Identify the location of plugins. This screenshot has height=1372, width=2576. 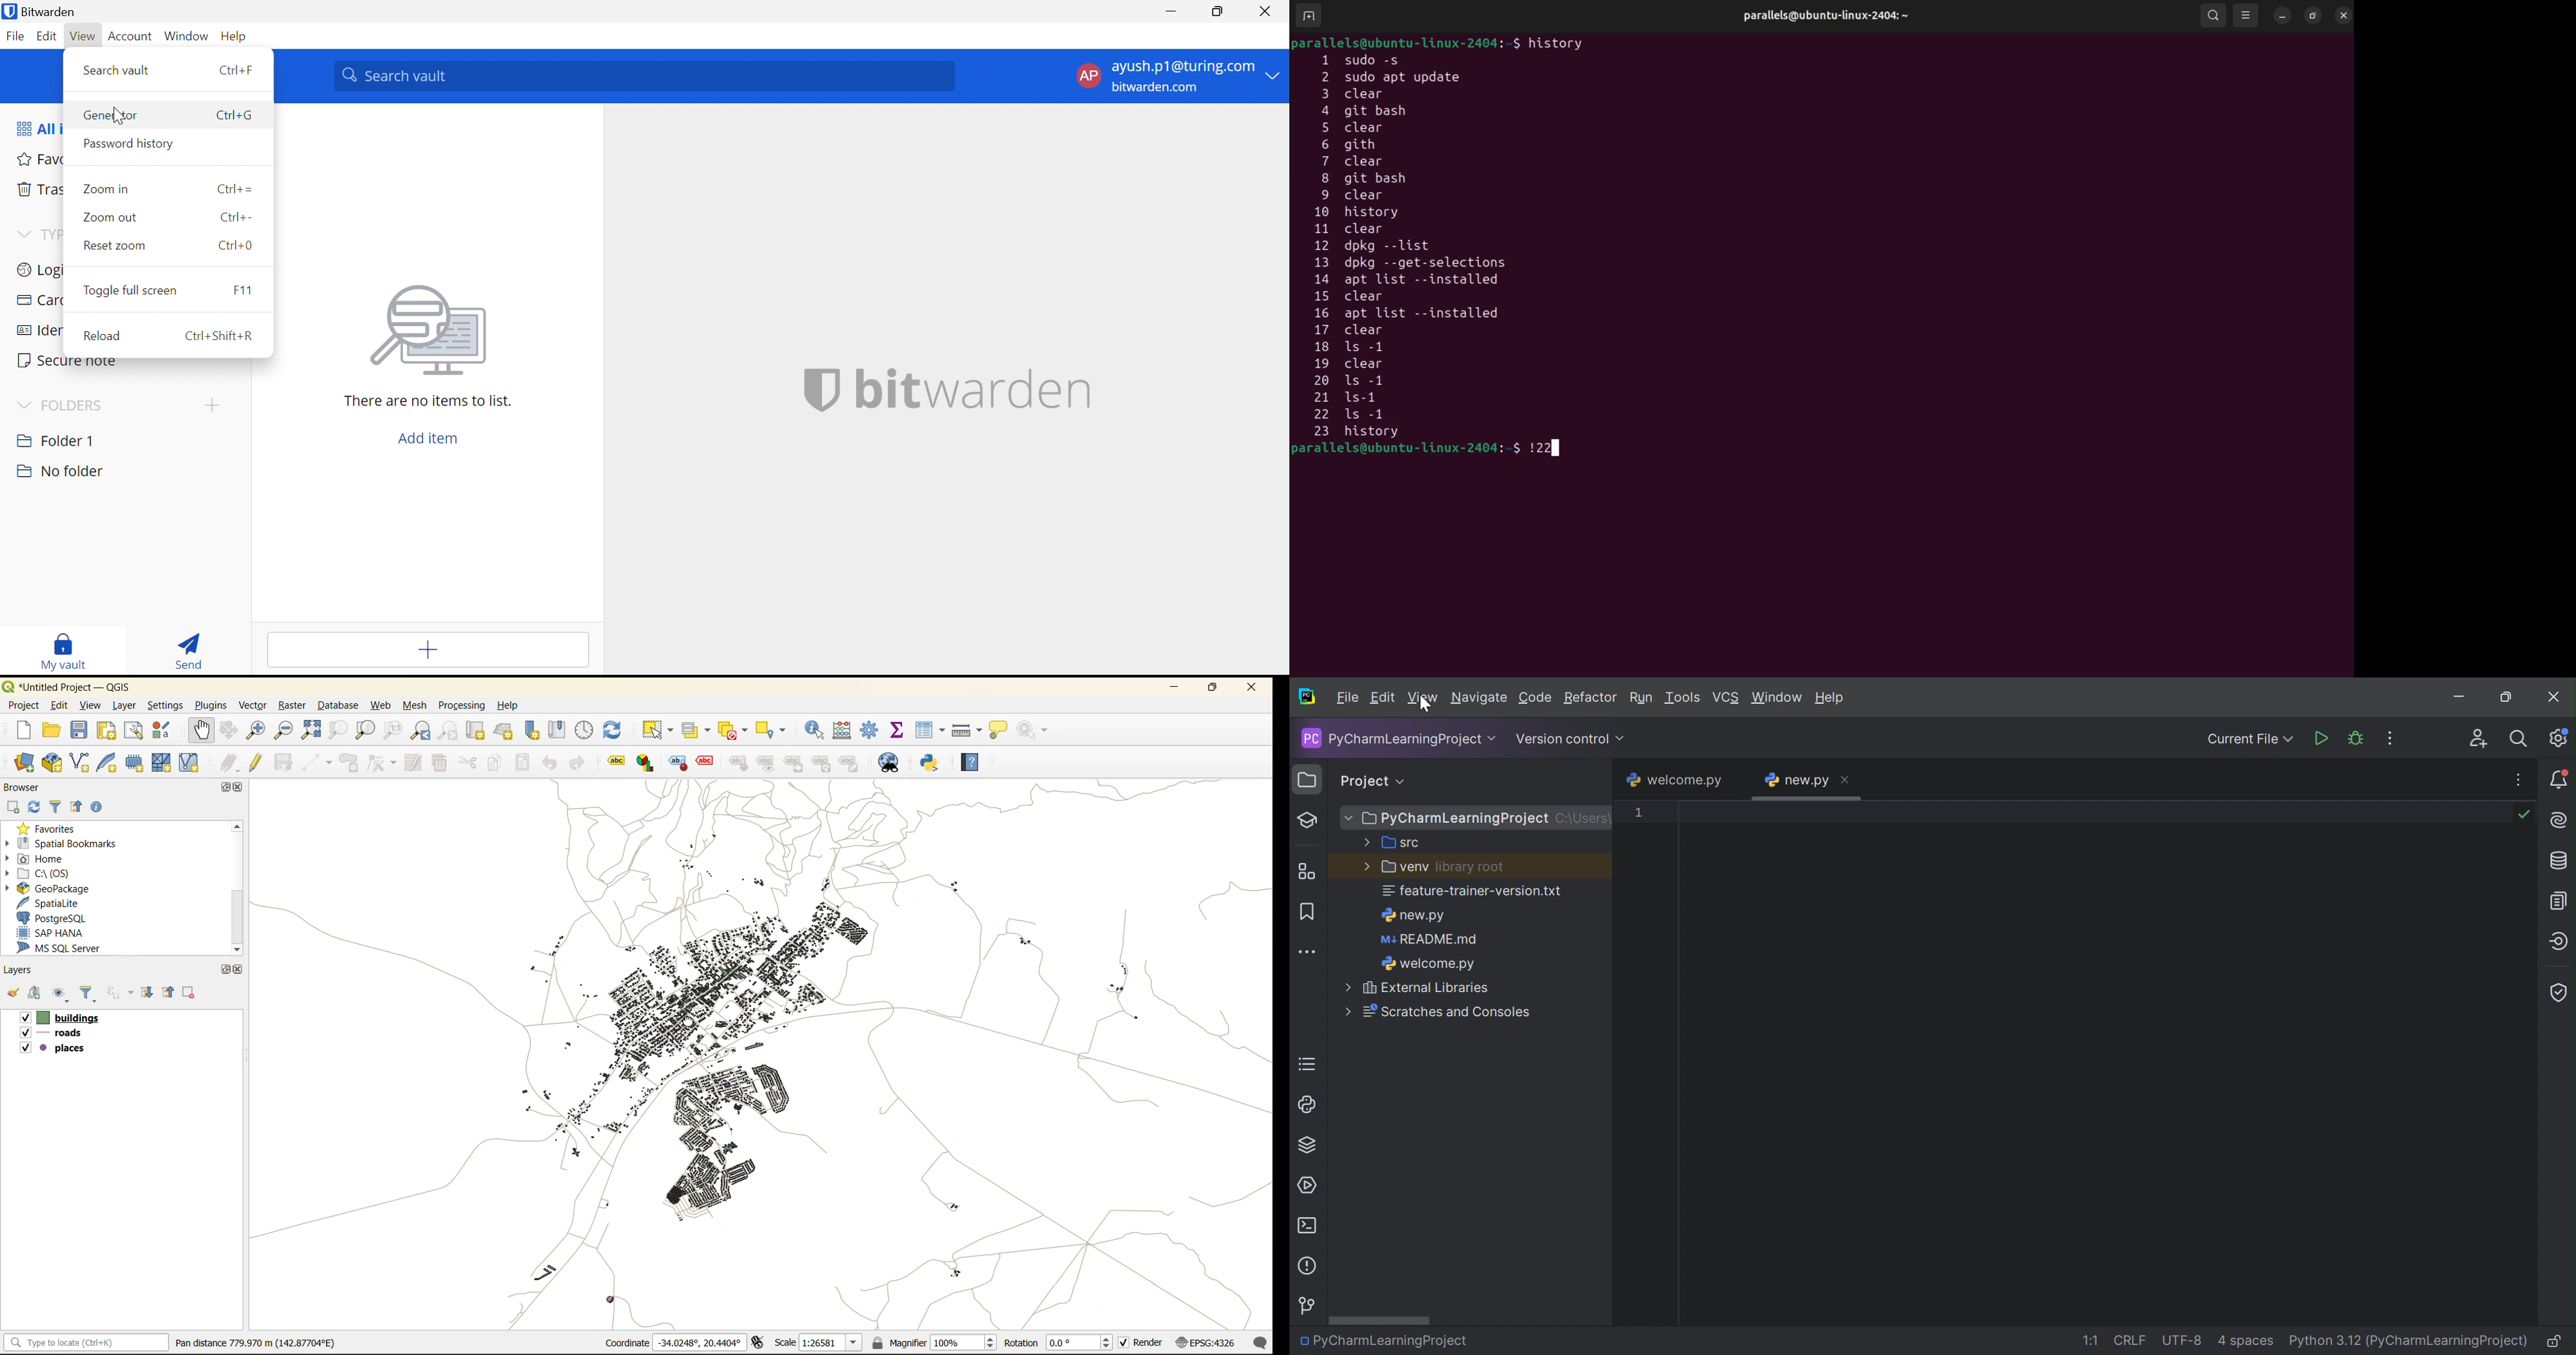
(209, 704).